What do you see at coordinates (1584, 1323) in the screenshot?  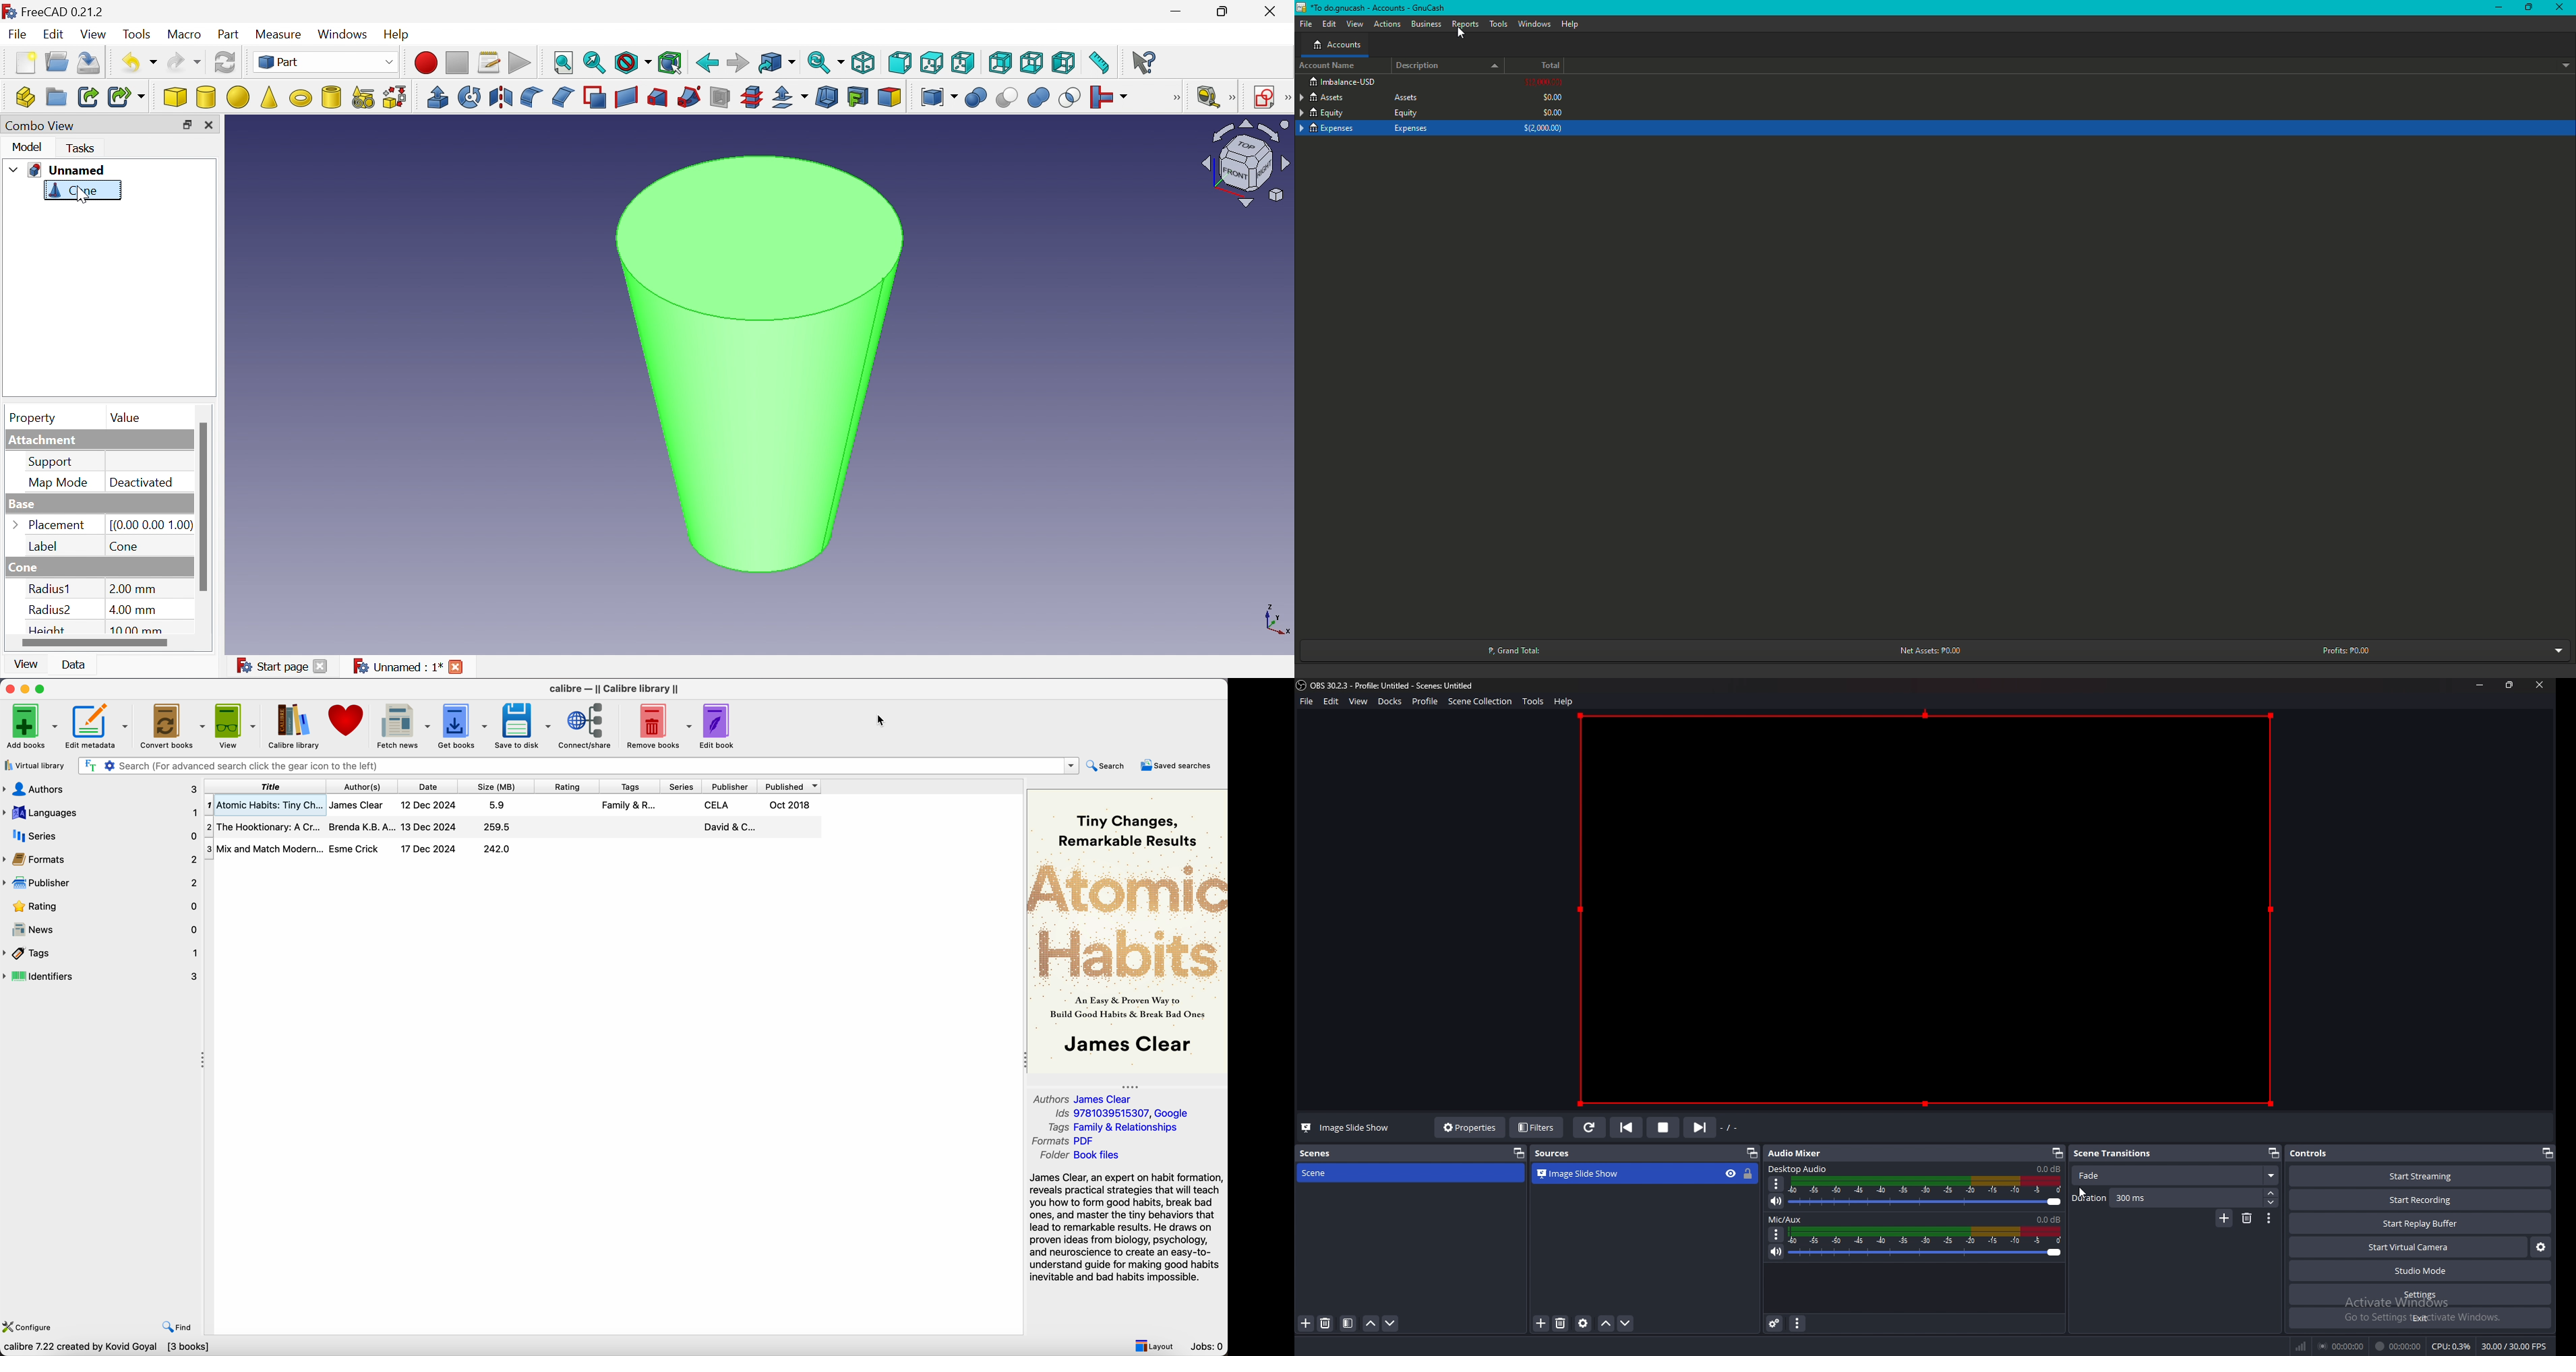 I see `source properties` at bounding box center [1584, 1323].